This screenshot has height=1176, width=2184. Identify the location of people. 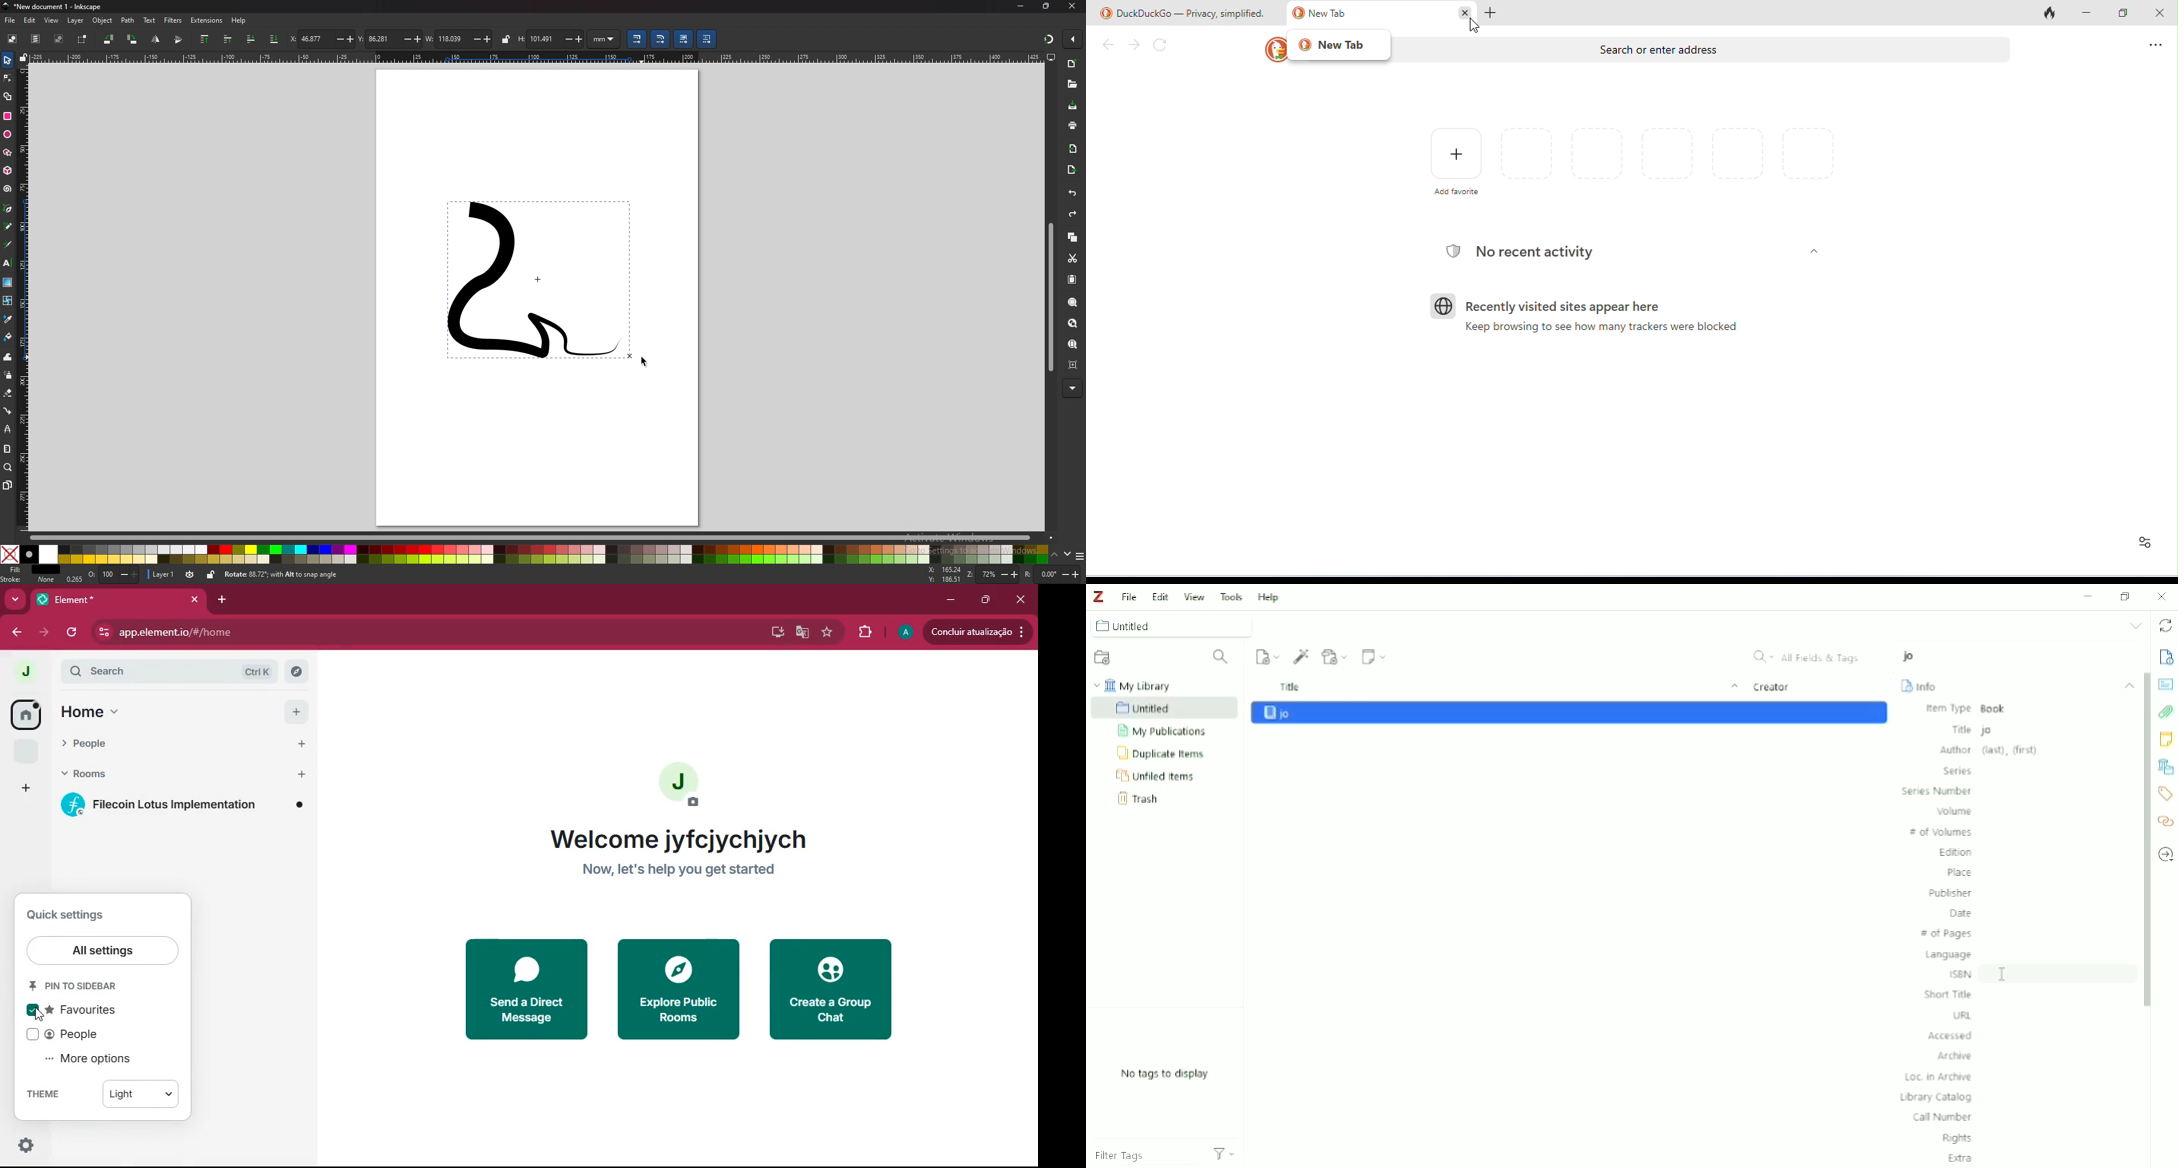
(76, 1035).